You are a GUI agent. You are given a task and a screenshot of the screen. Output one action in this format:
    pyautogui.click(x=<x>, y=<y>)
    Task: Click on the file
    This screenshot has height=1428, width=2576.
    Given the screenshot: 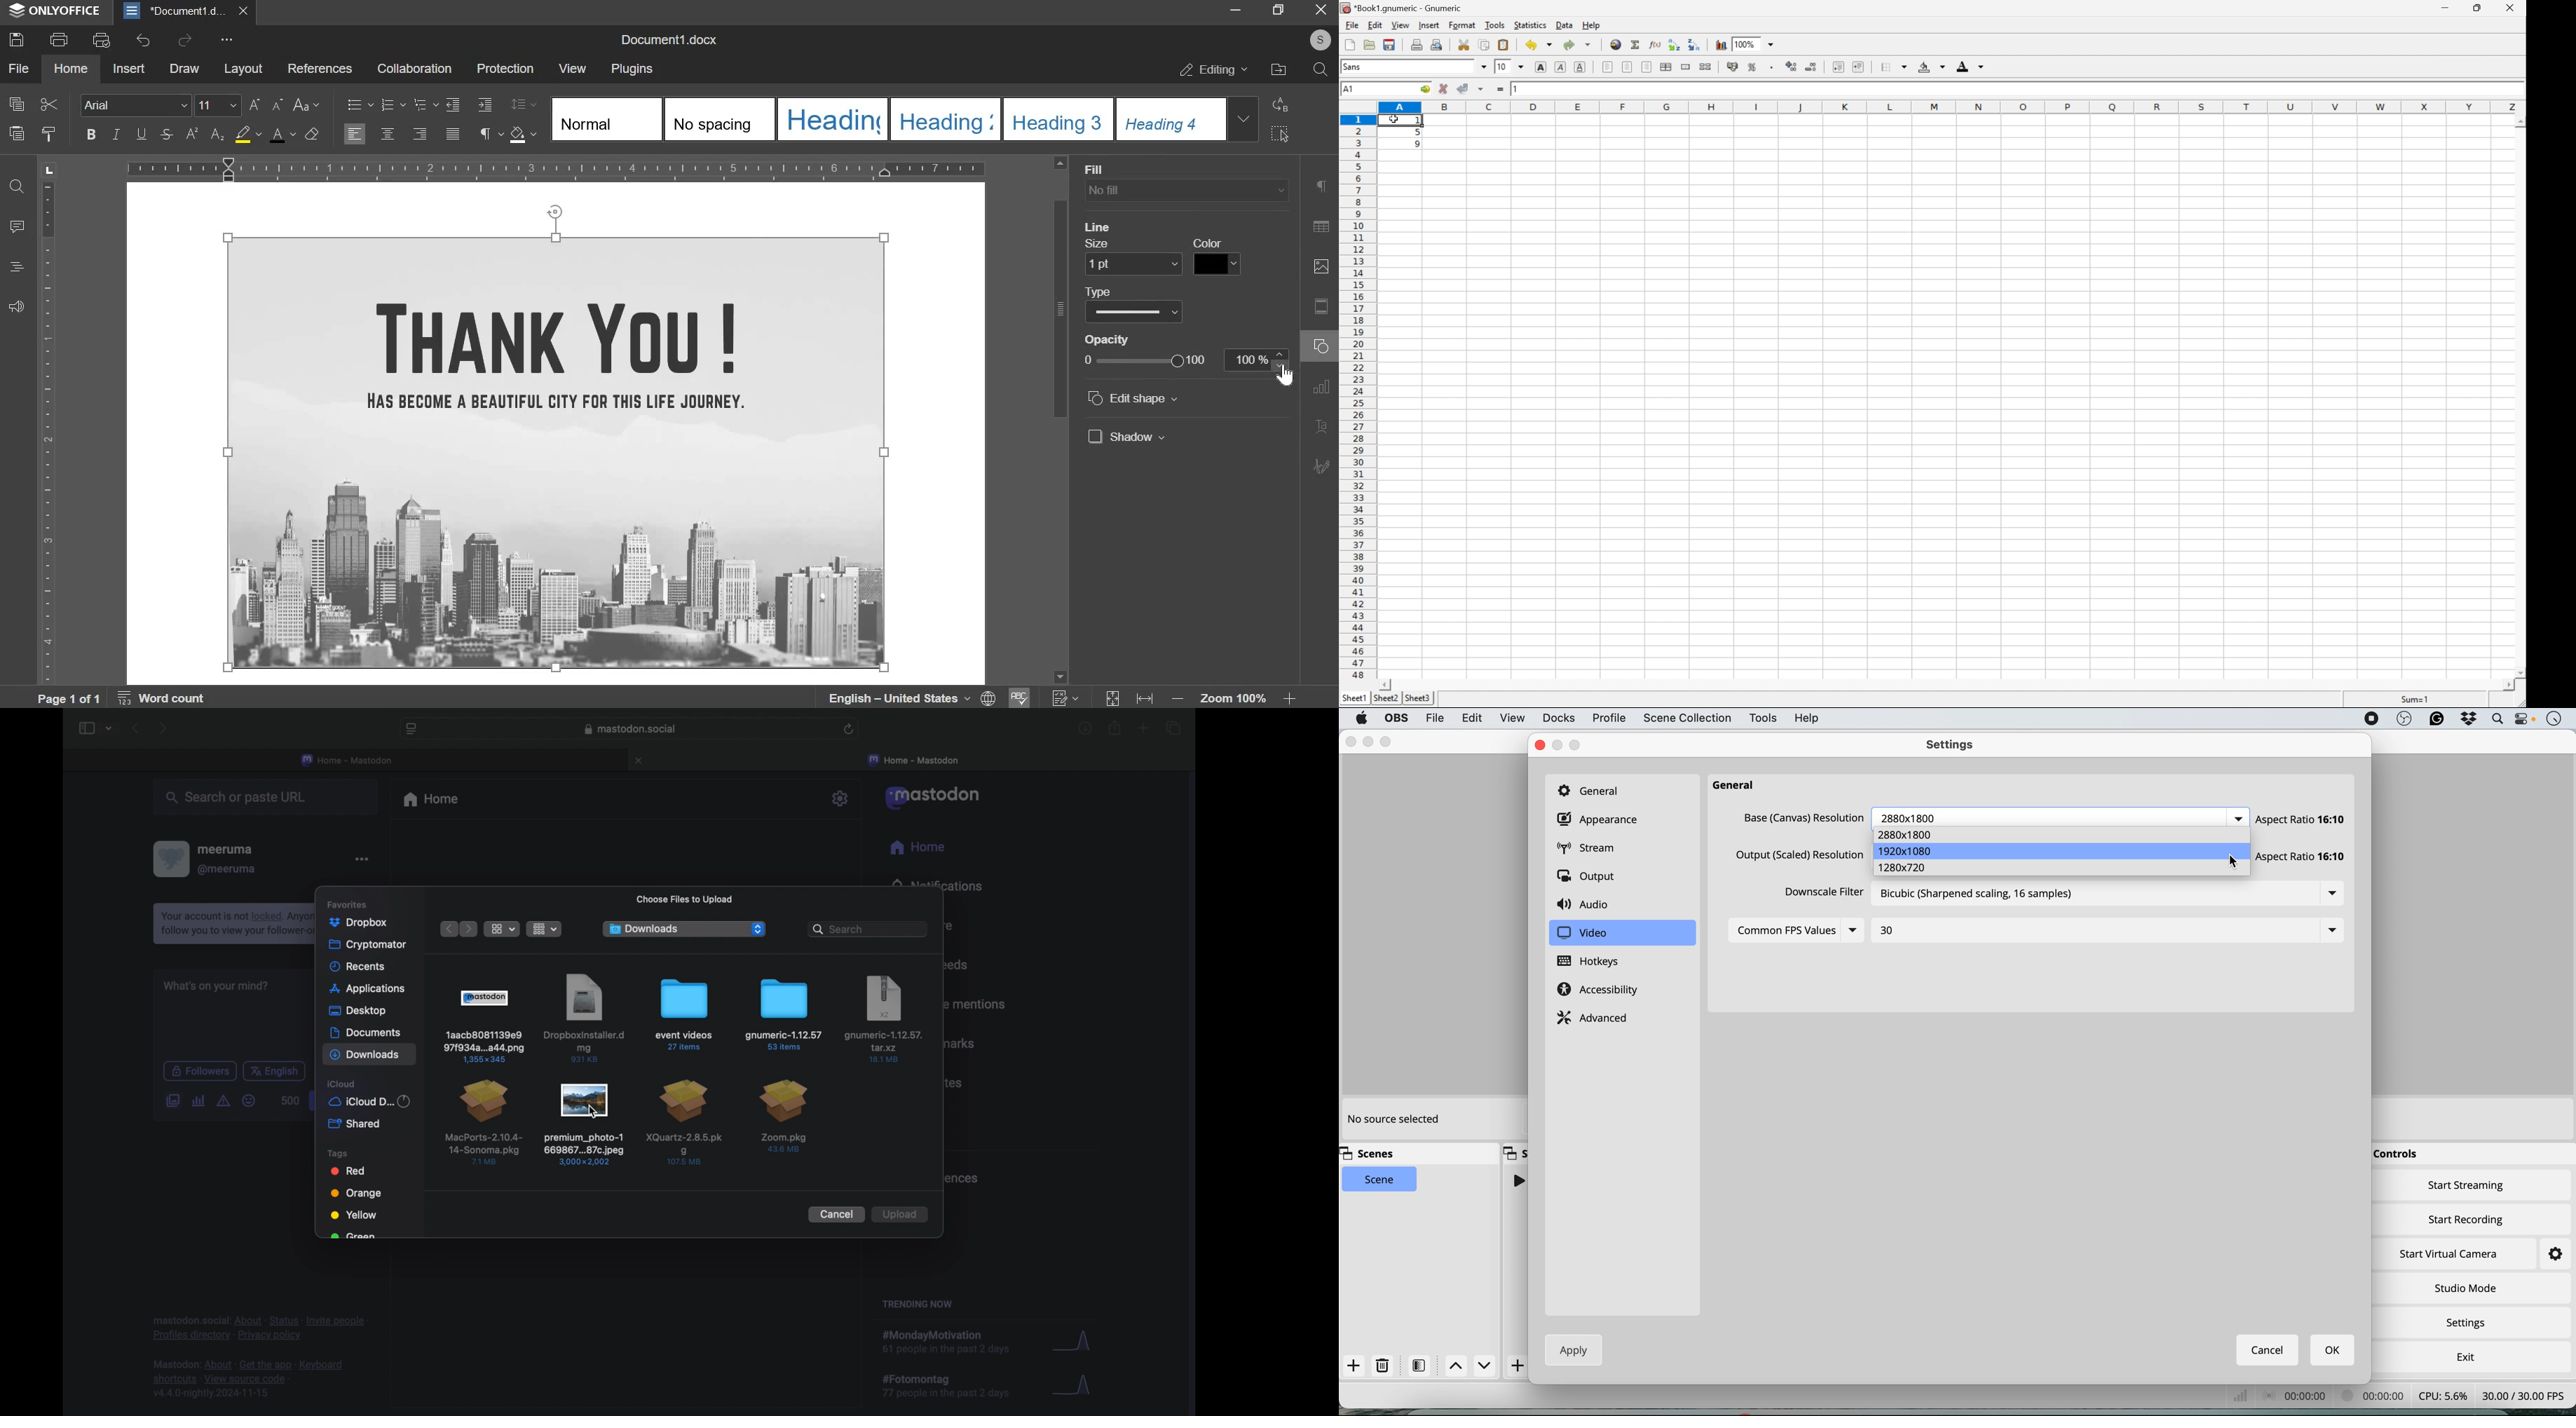 What is the action you would take?
    pyautogui.click(x=1350, y=24)
    